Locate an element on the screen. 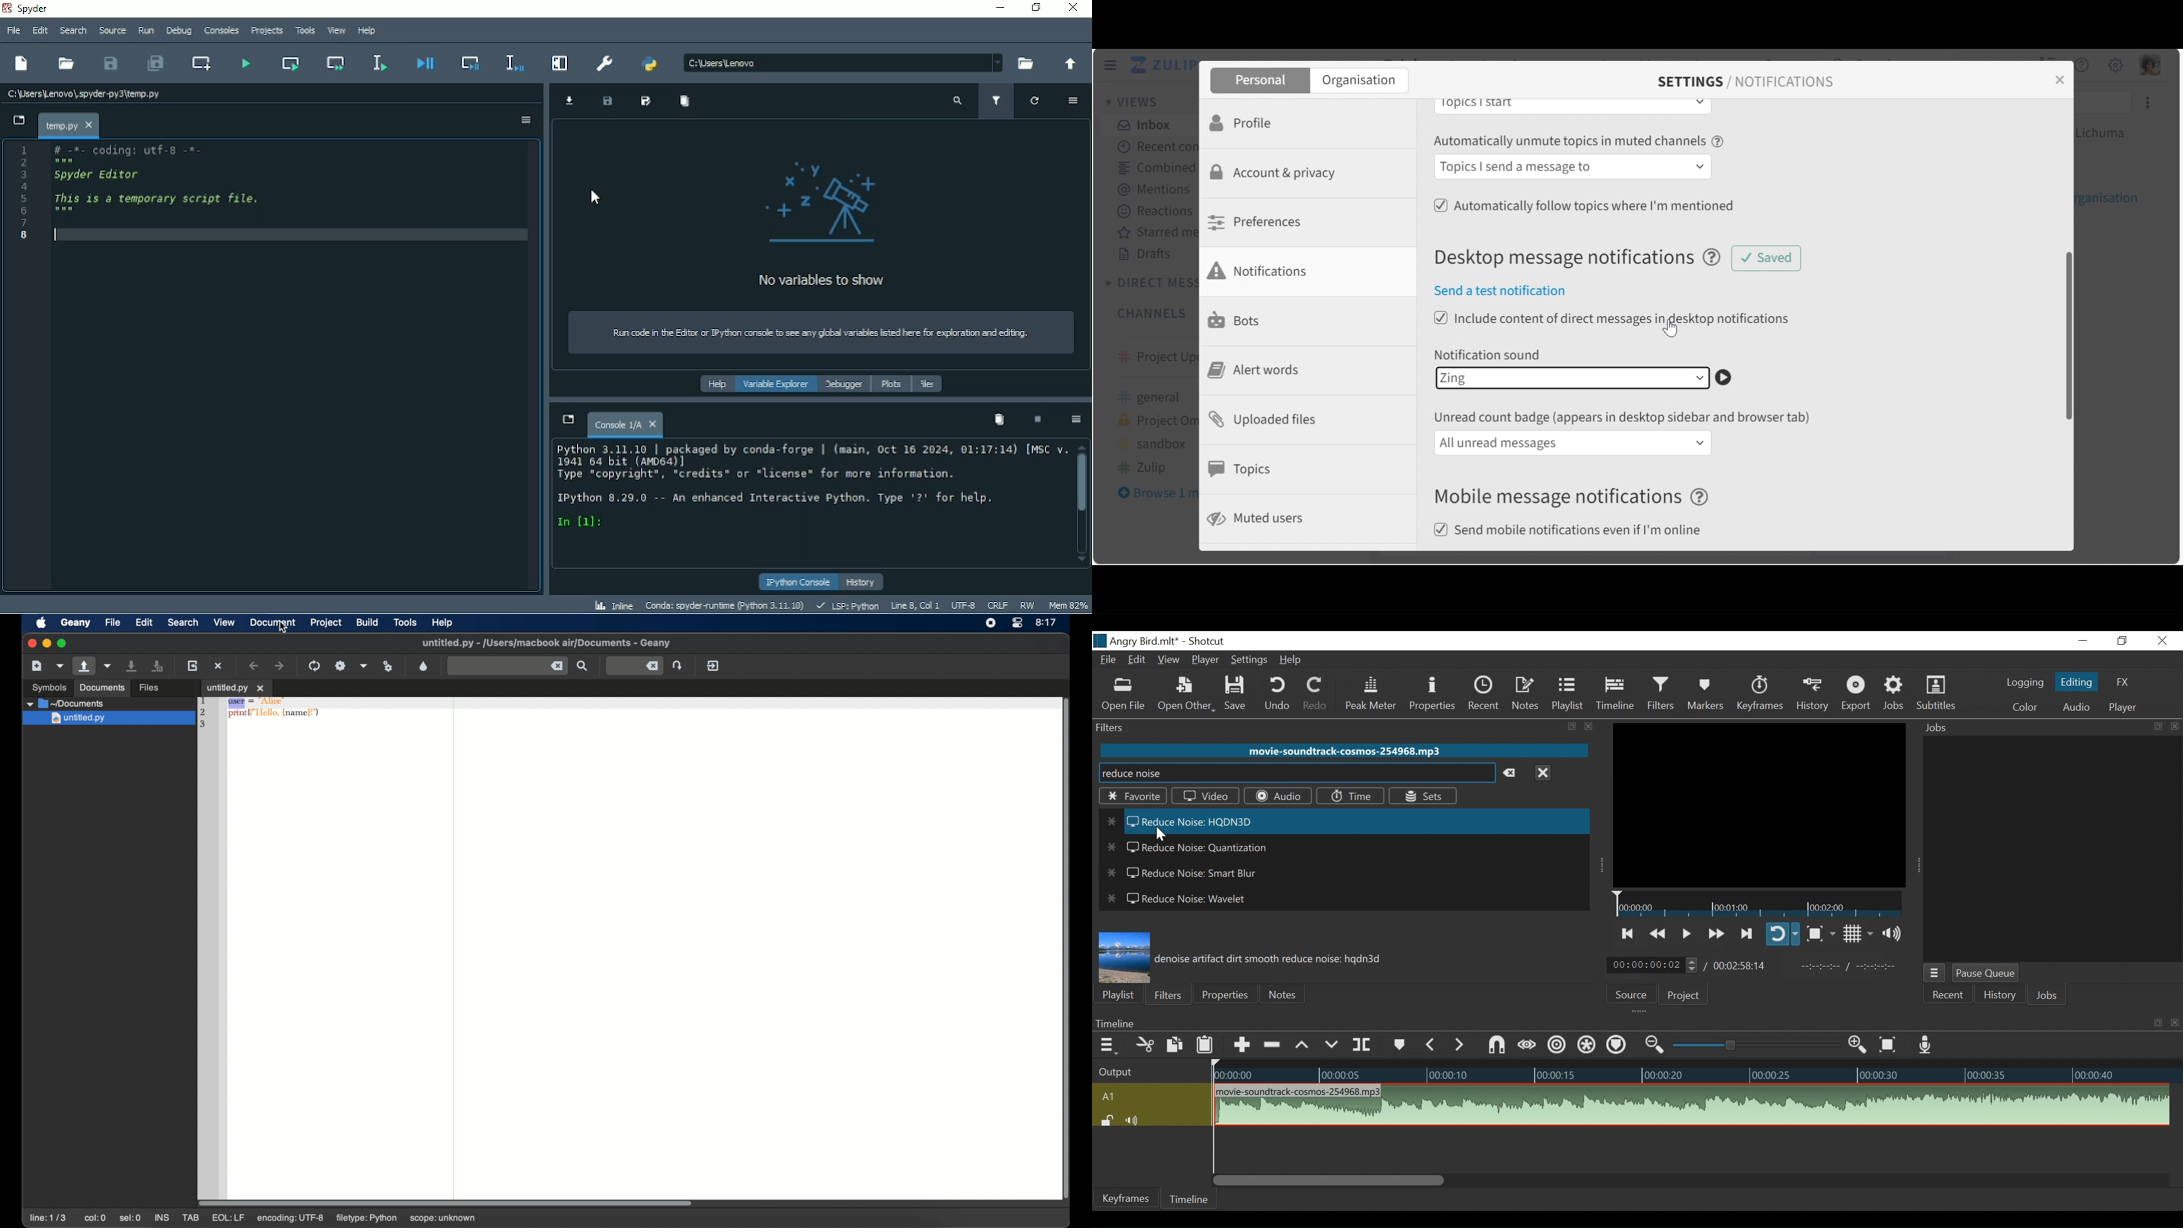 This screenshot has height=1232, width=2184. Jobs is located at coordinates (2032, 728).